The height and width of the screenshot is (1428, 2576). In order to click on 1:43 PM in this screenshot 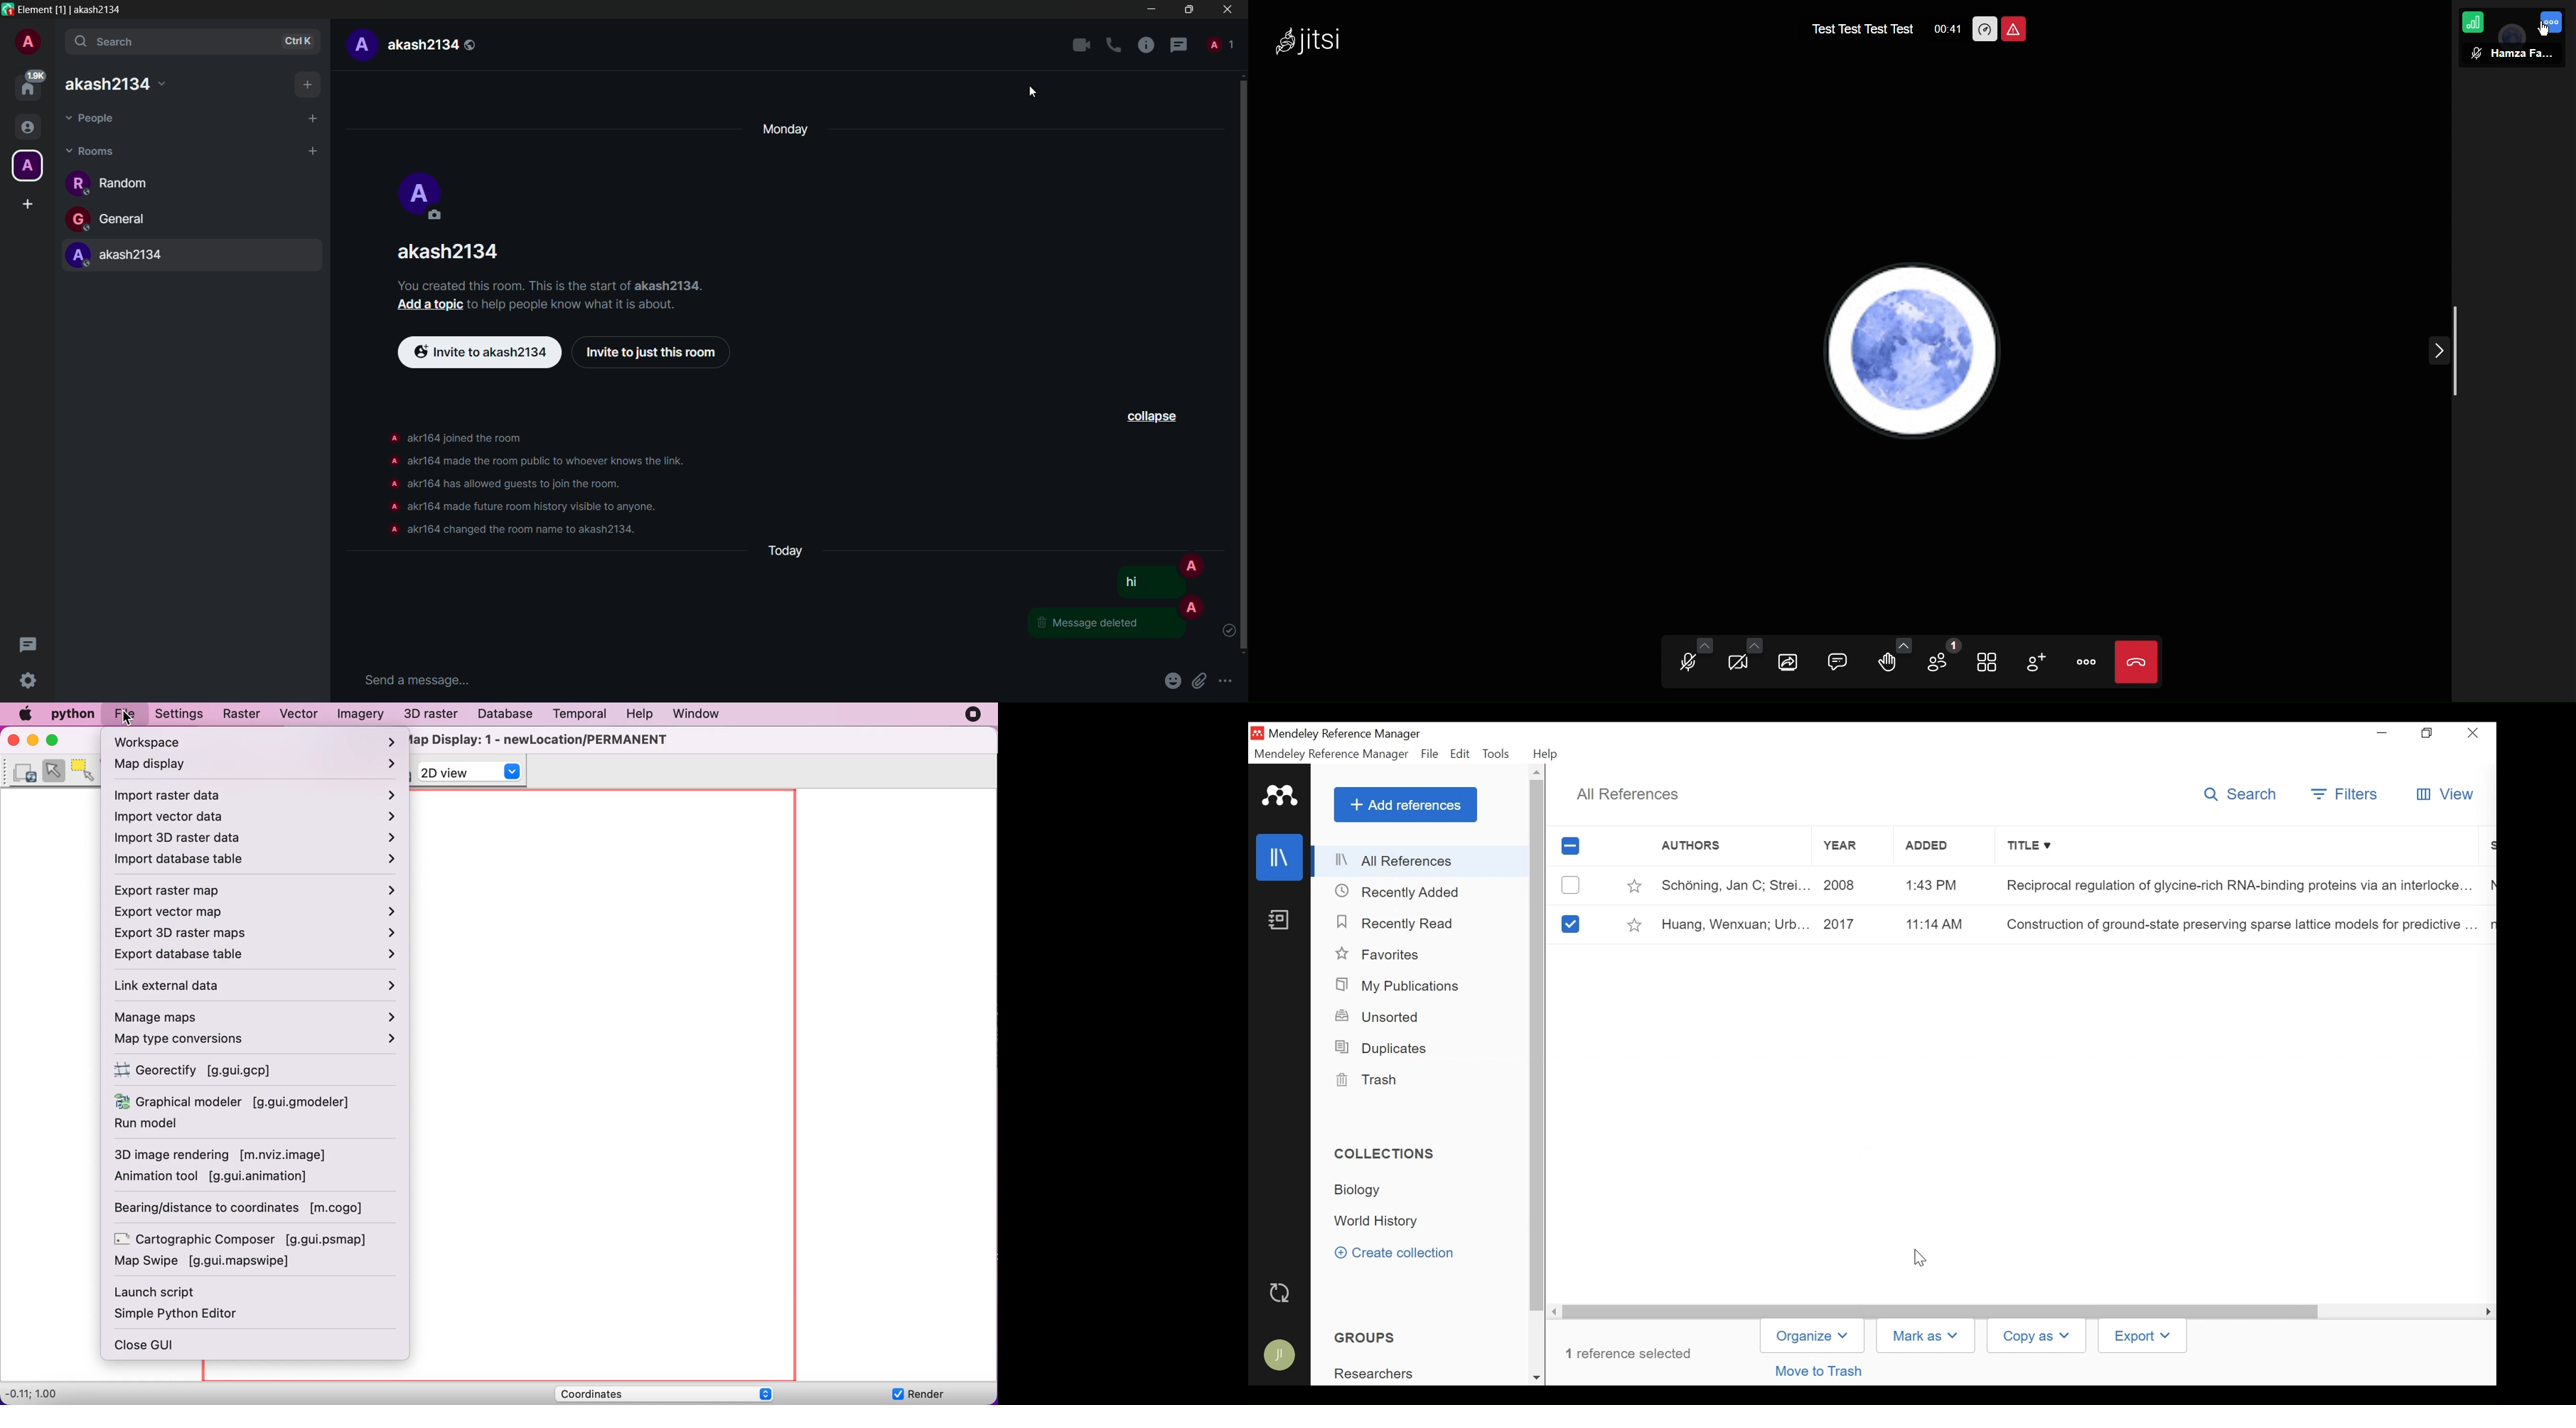, I will do `click(1932, 885)`.